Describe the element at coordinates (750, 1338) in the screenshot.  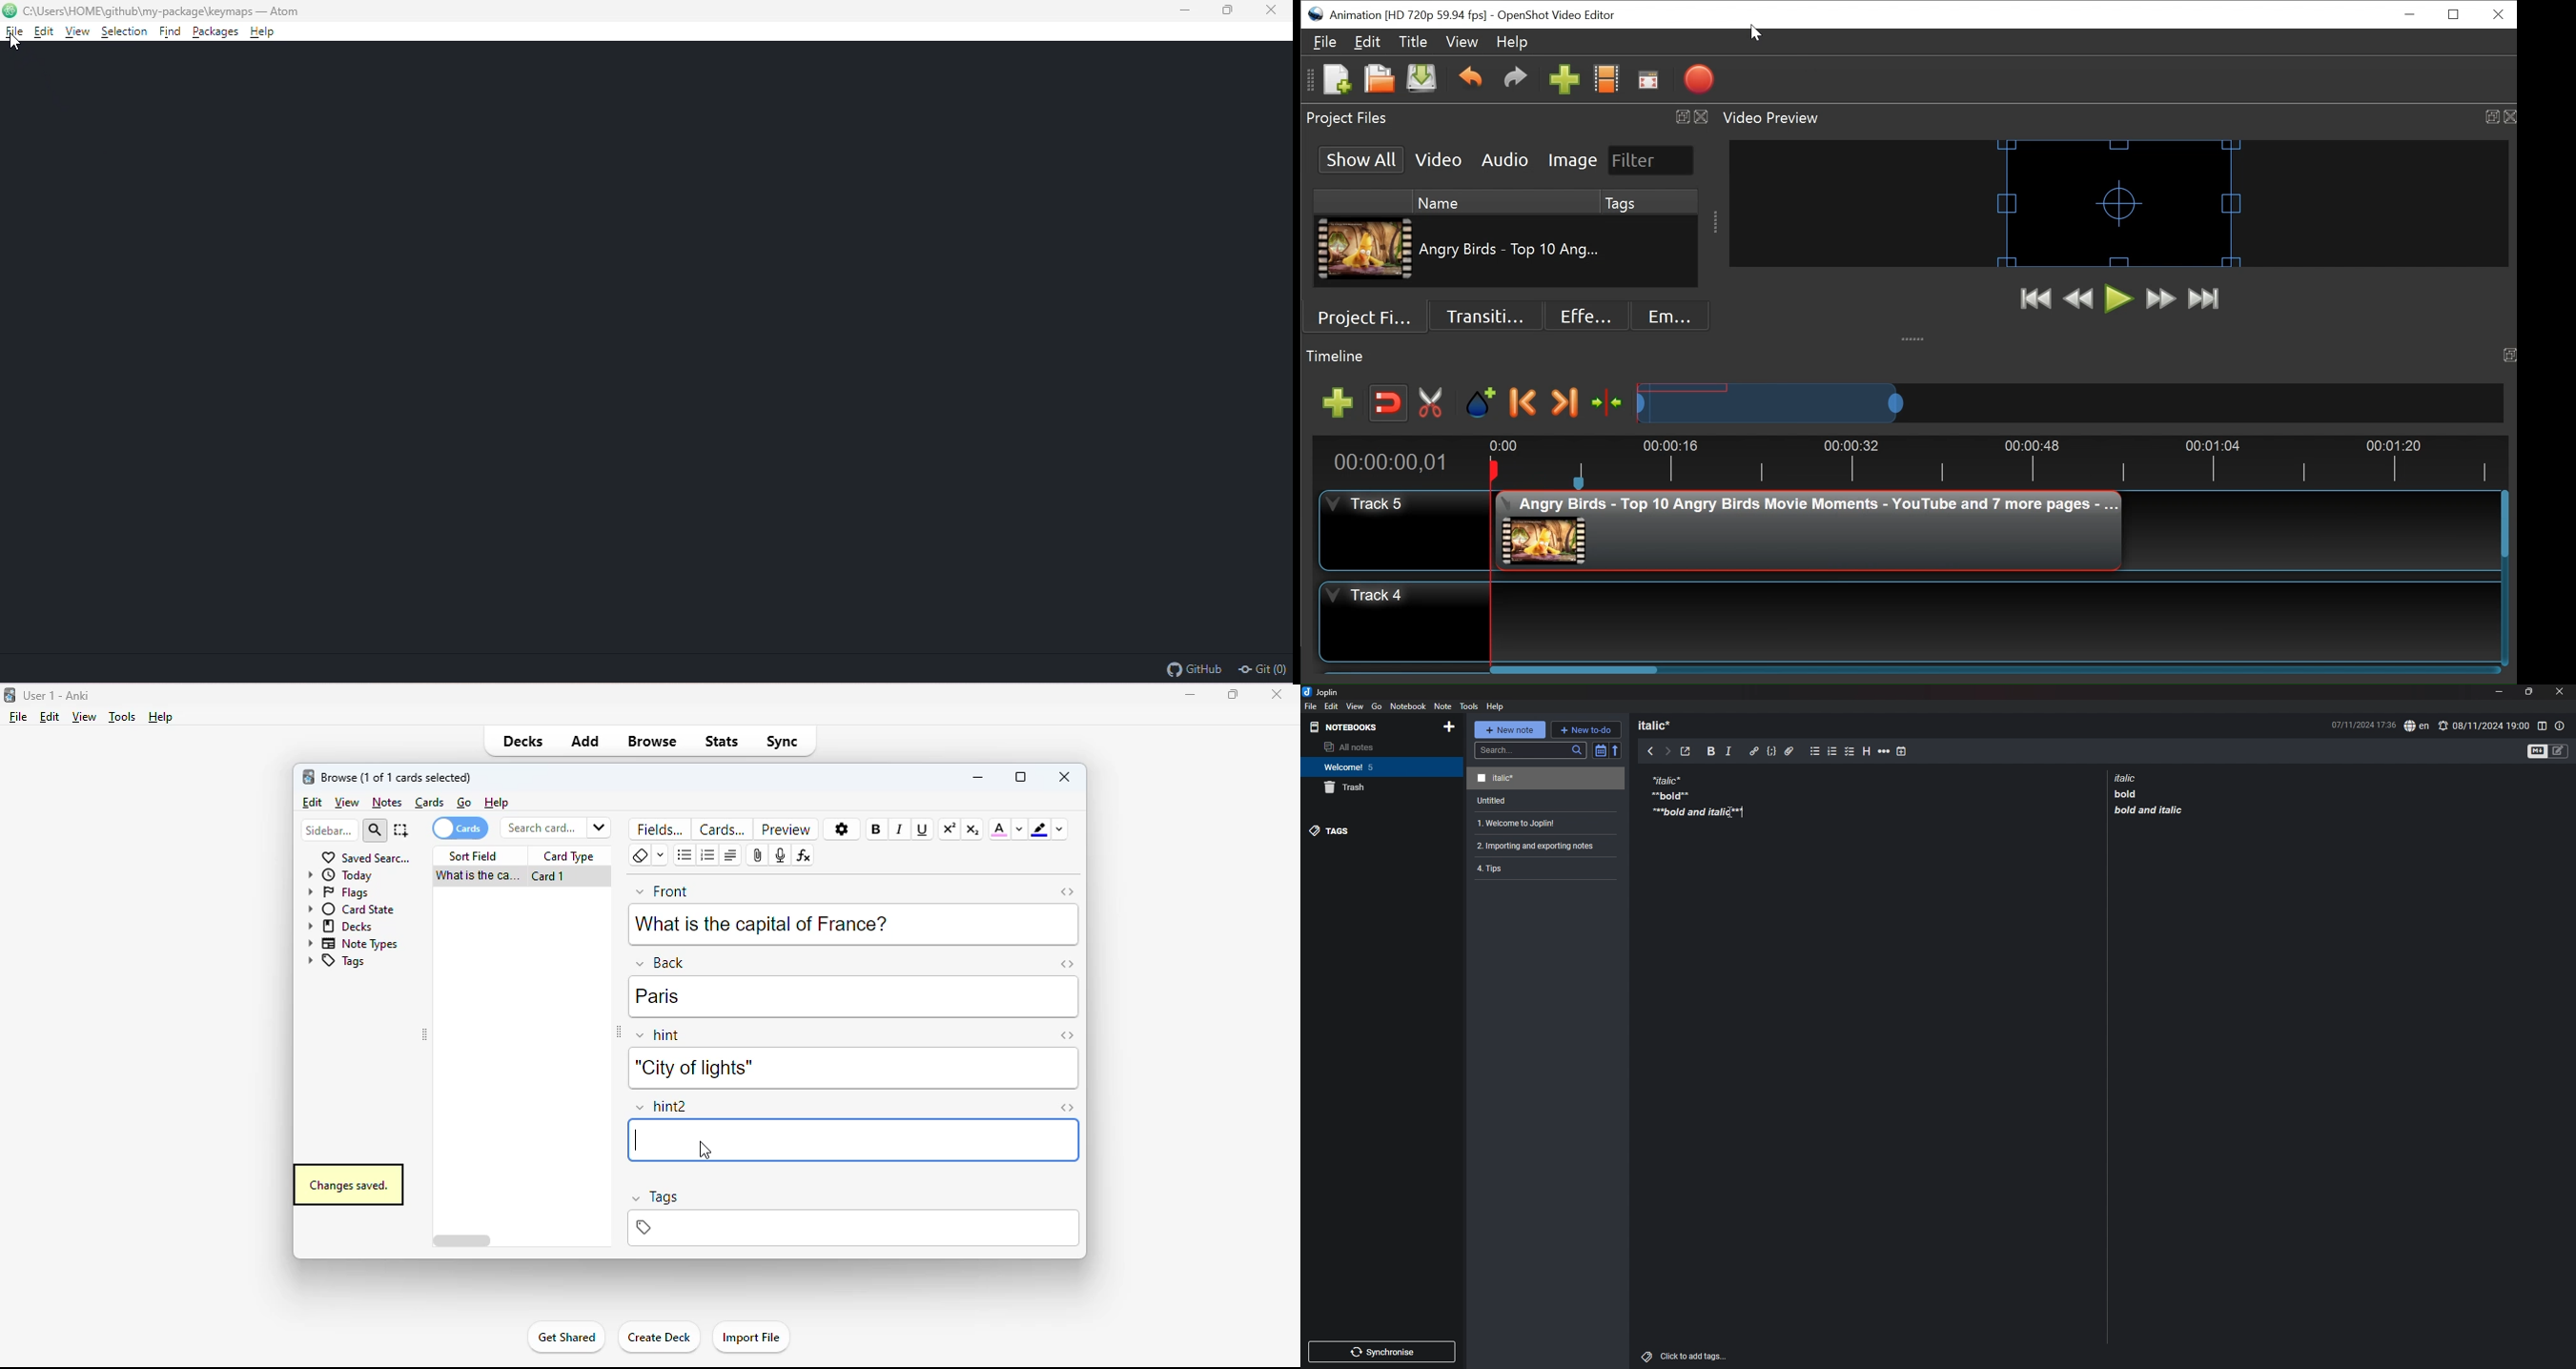
I see `import file` at that location.